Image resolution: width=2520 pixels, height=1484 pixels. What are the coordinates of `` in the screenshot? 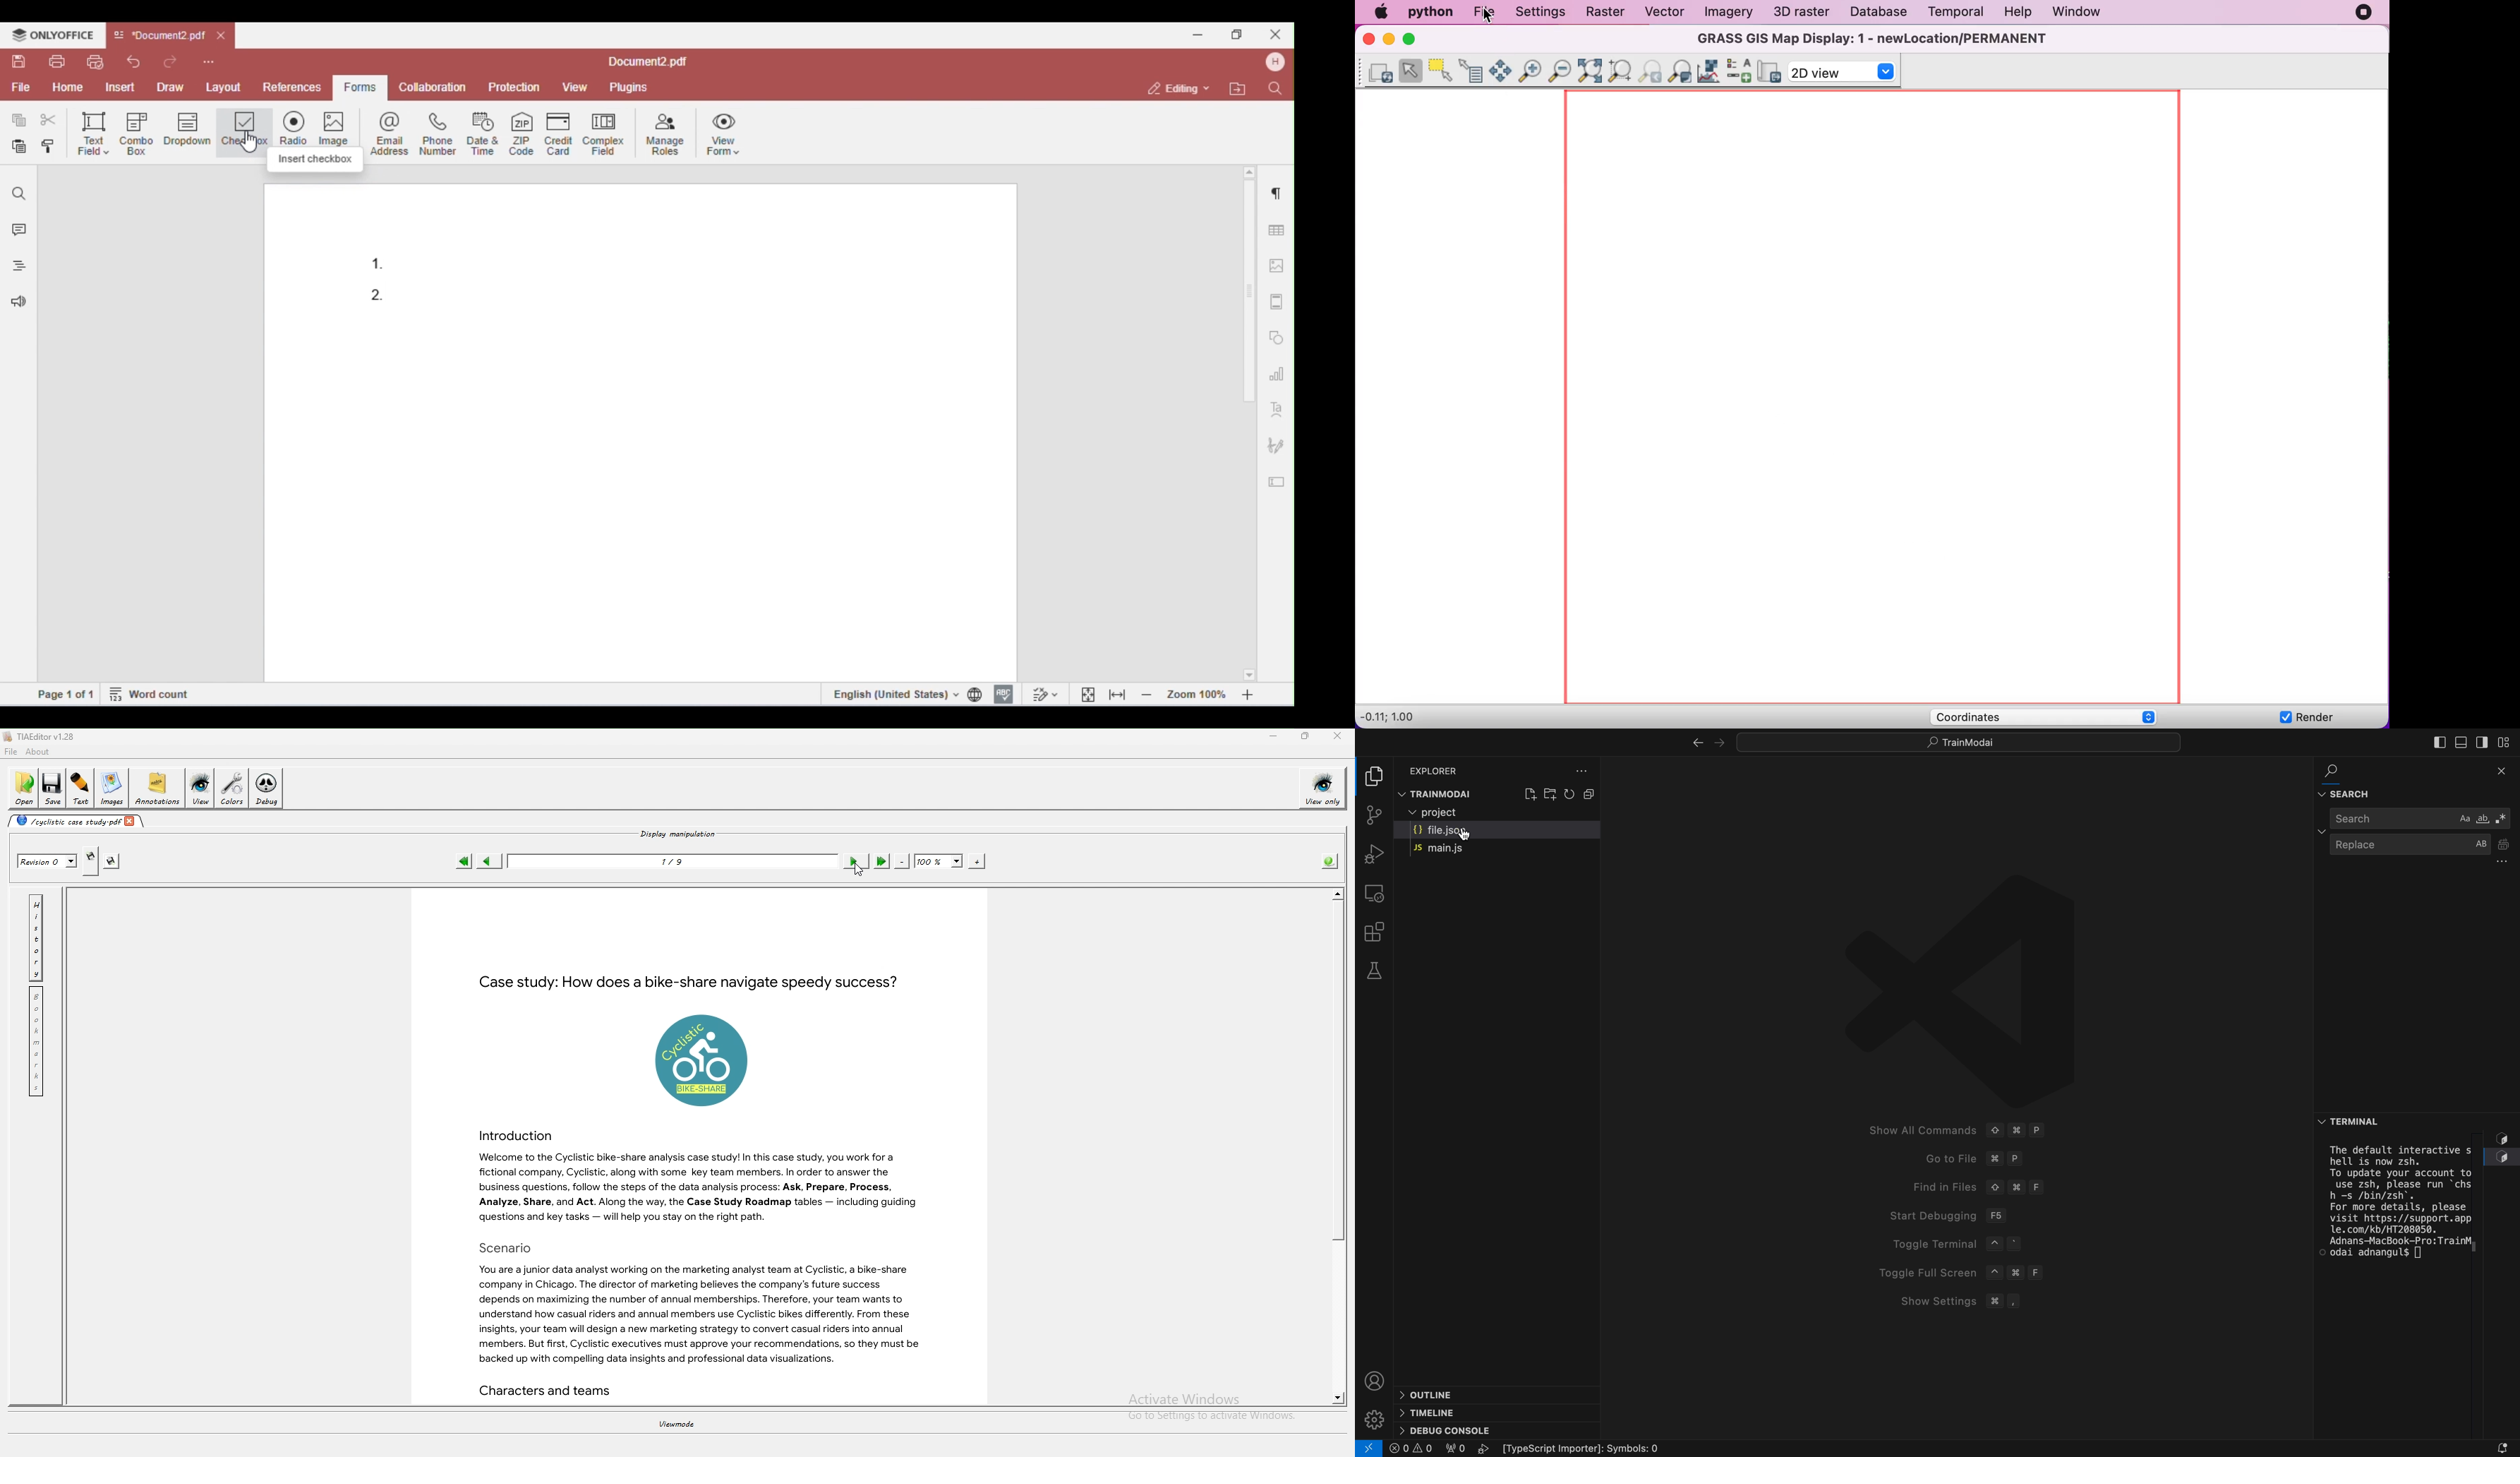 It's located at (1591, 793).